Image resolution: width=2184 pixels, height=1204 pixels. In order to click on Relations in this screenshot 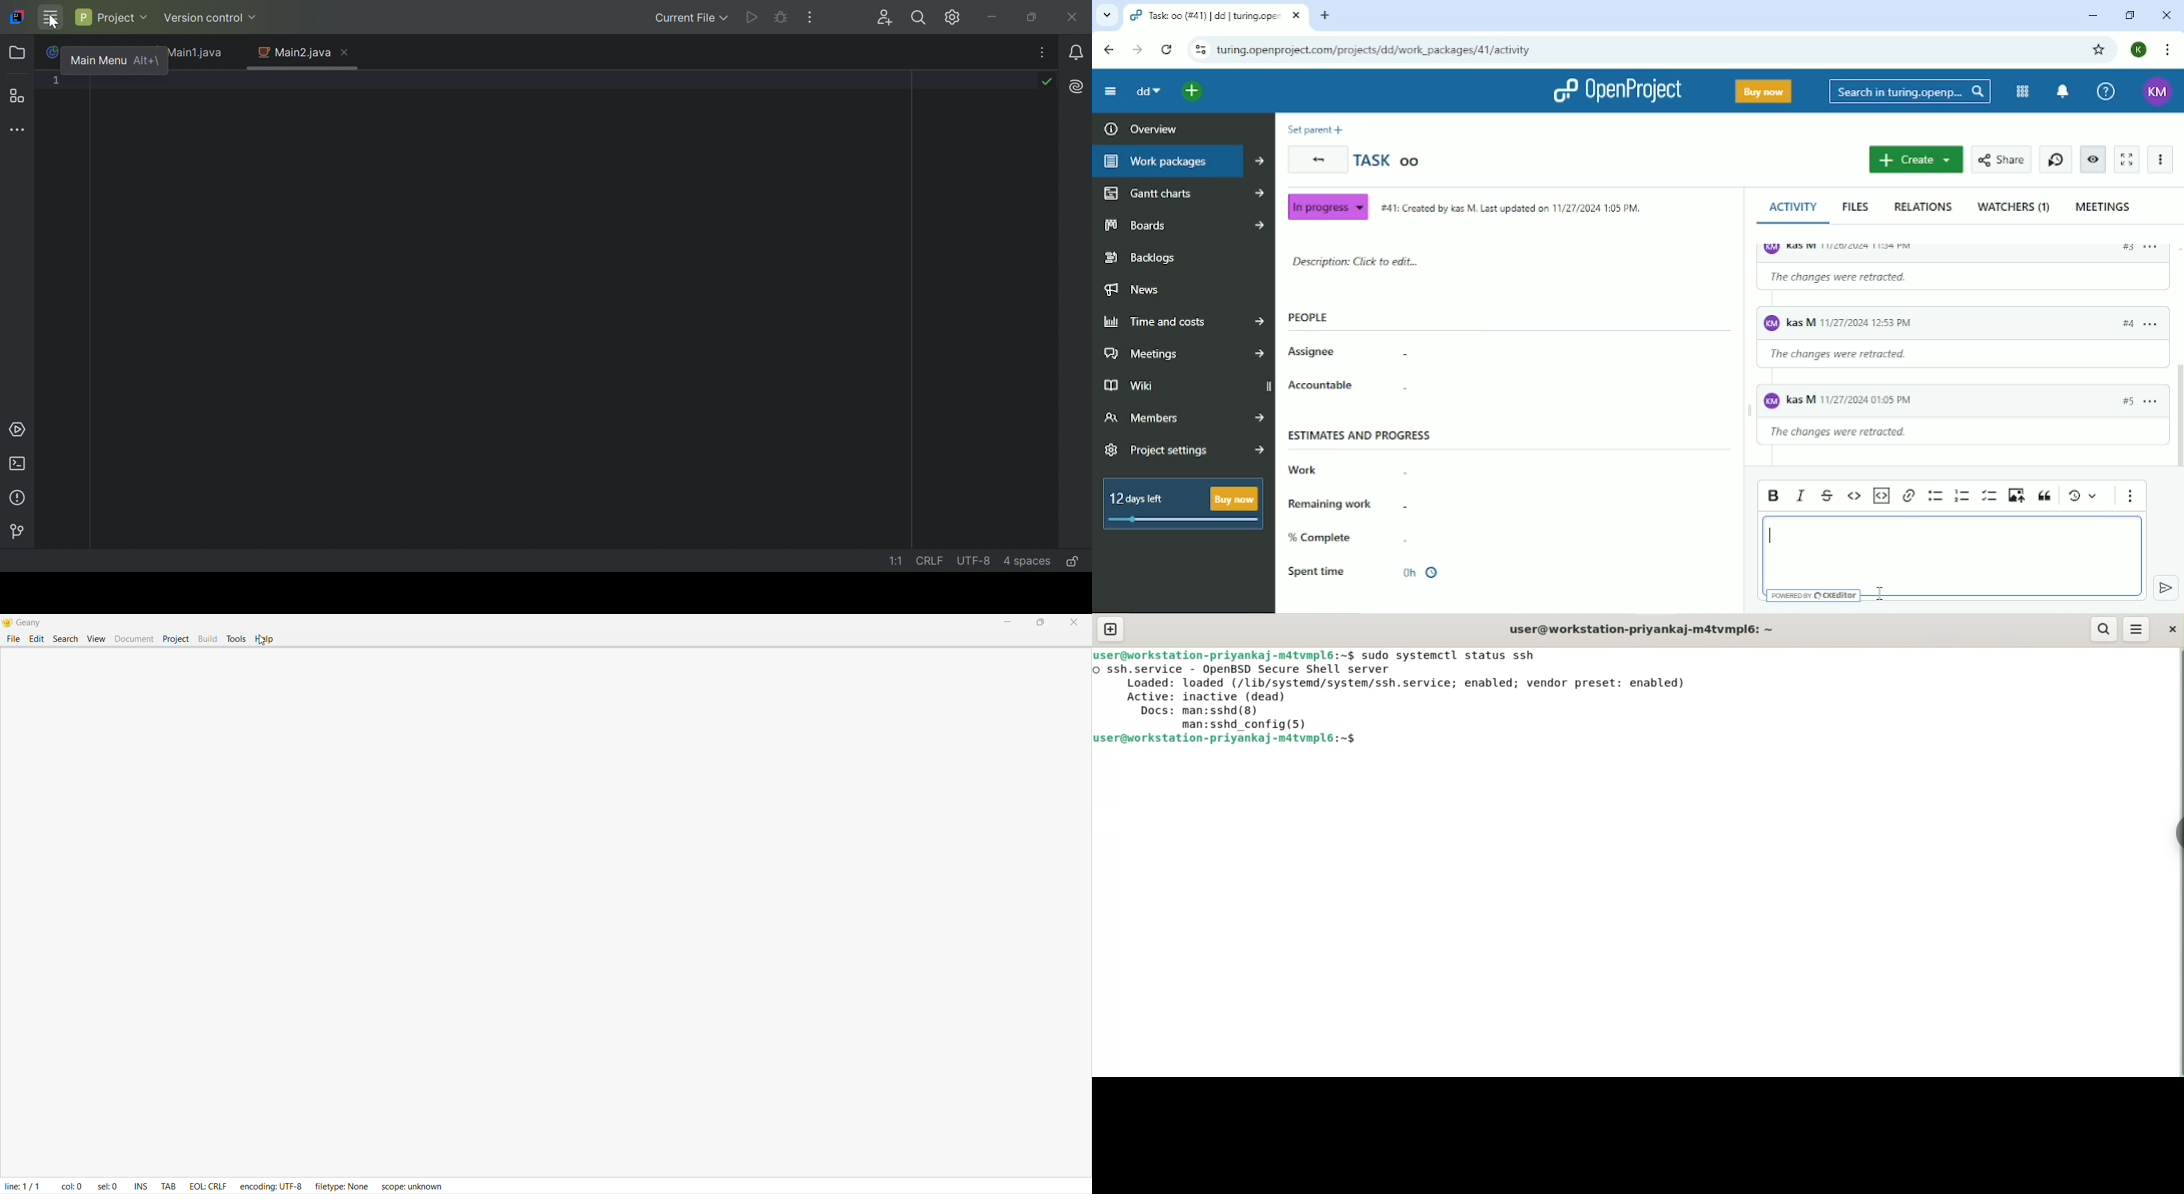, I will do `click(1923, 206)`.